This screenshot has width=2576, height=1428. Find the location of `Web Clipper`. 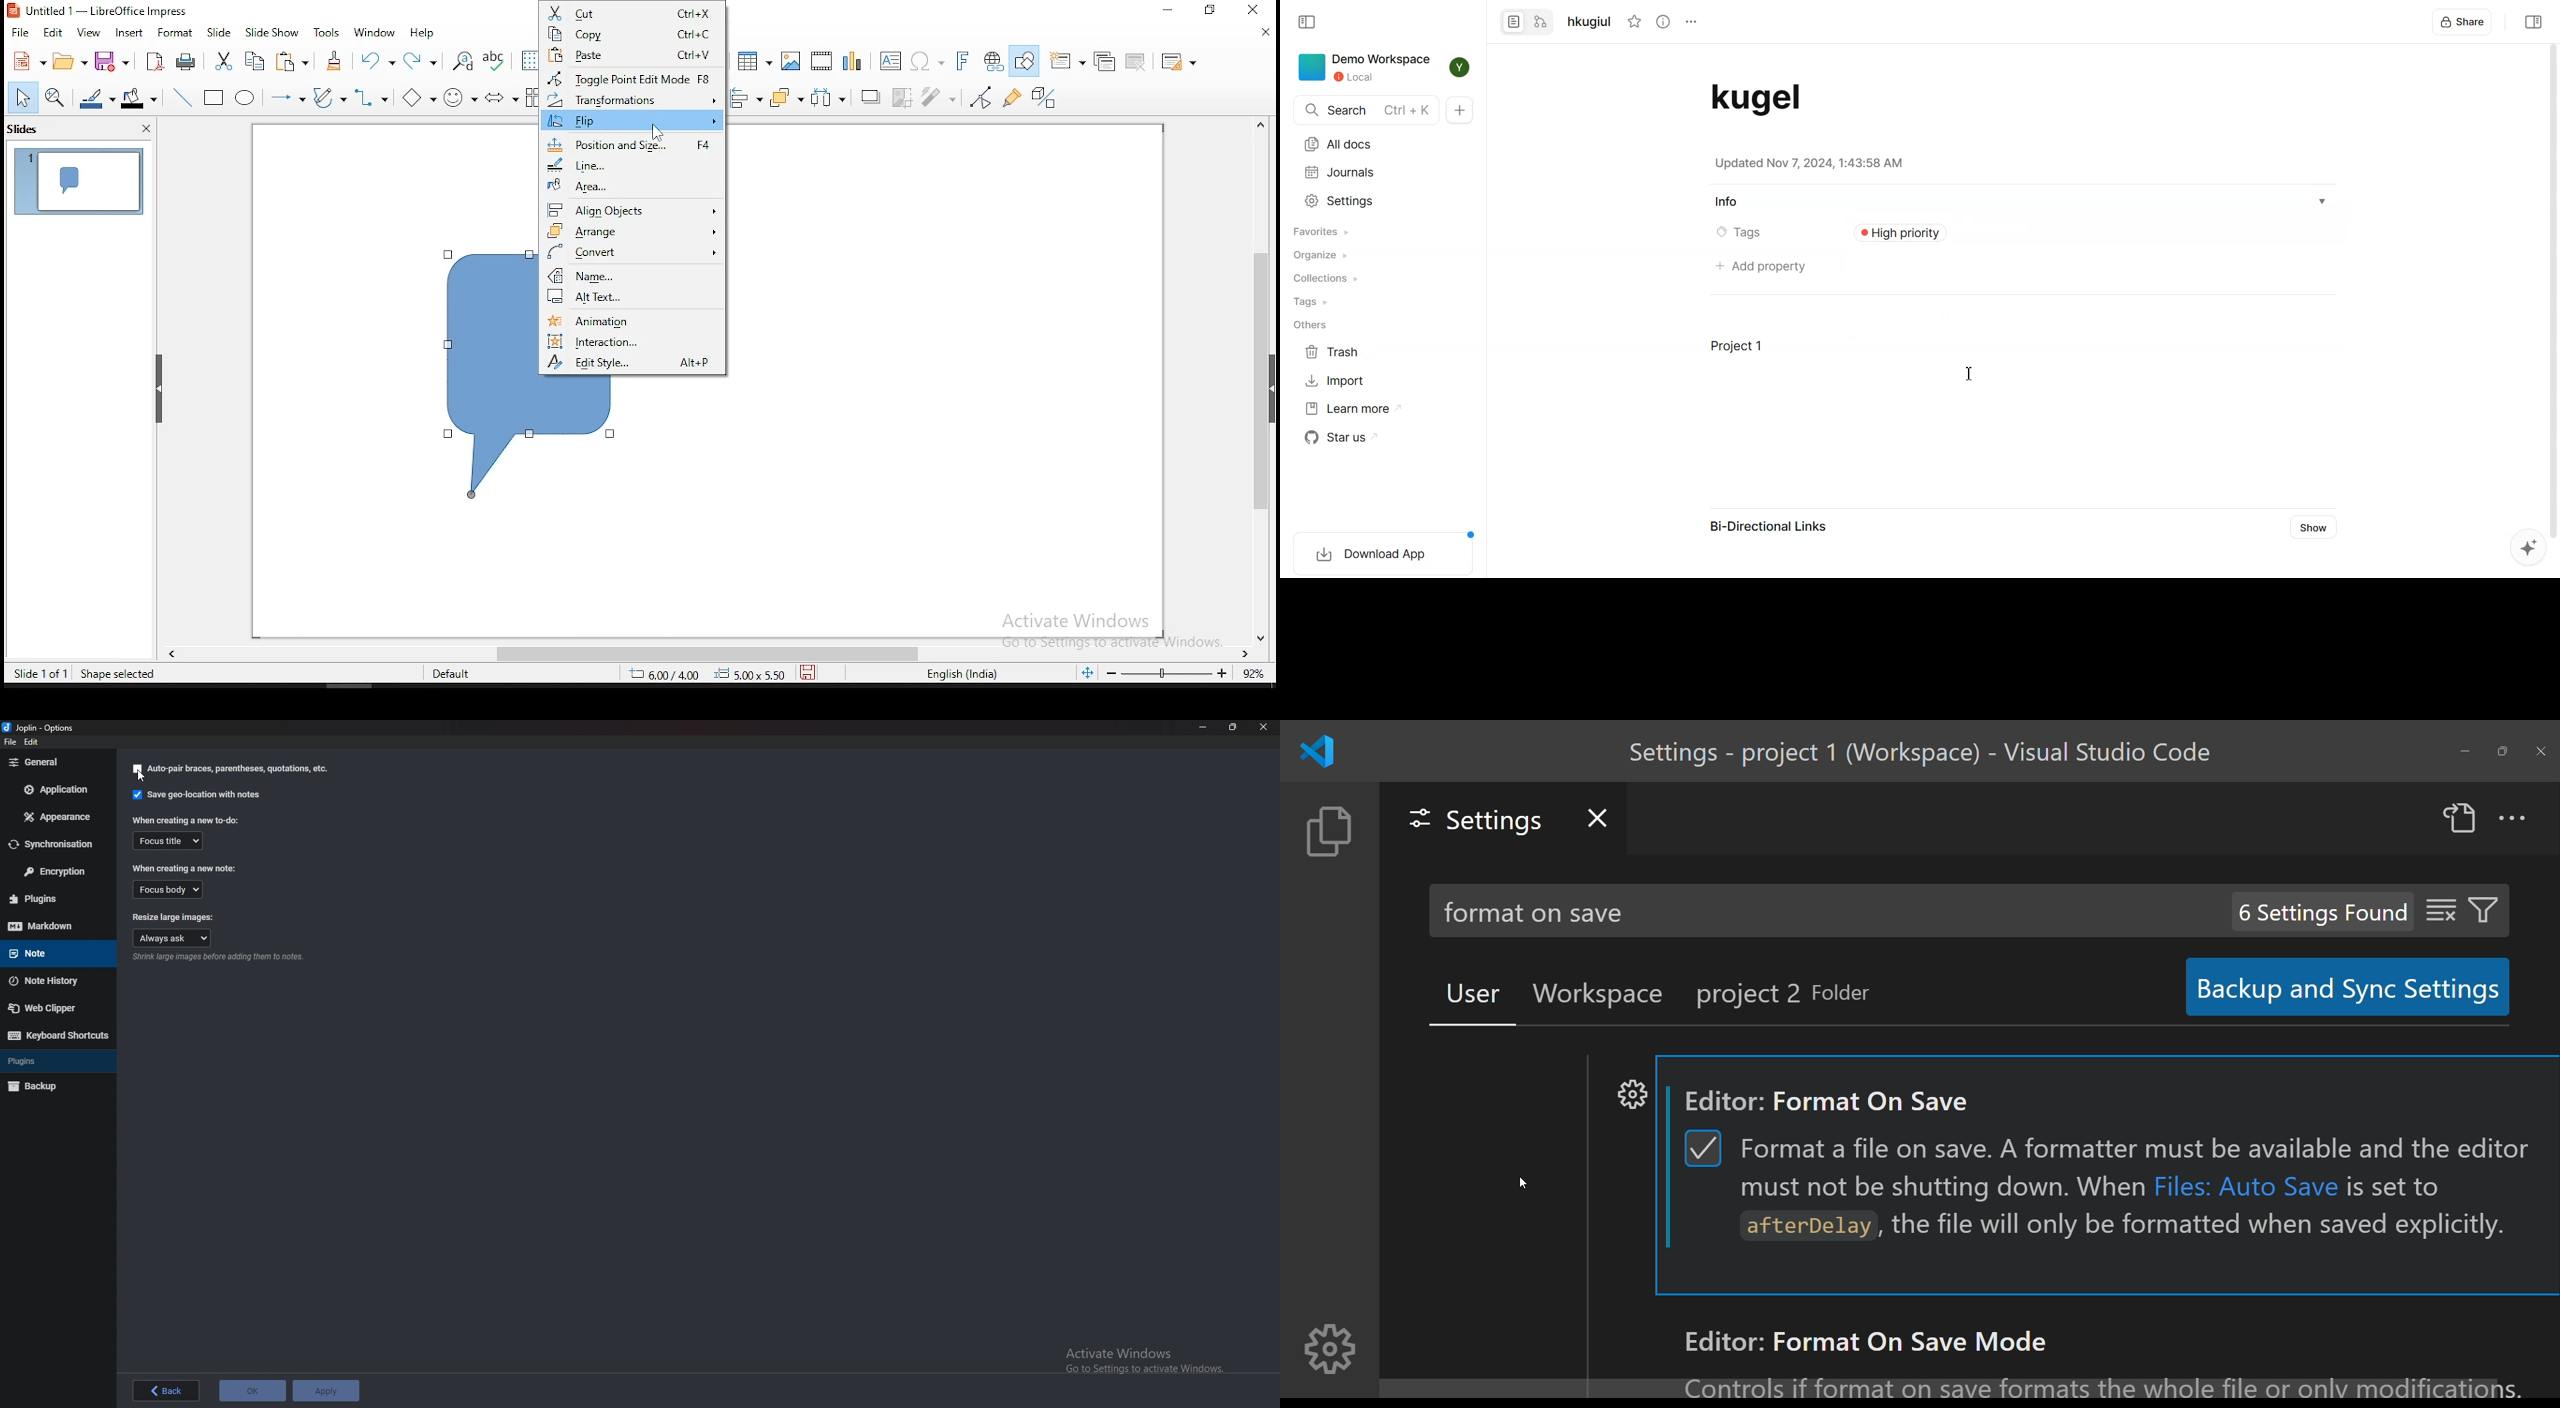

Web Clipper is located at coordinates (54, 1009).